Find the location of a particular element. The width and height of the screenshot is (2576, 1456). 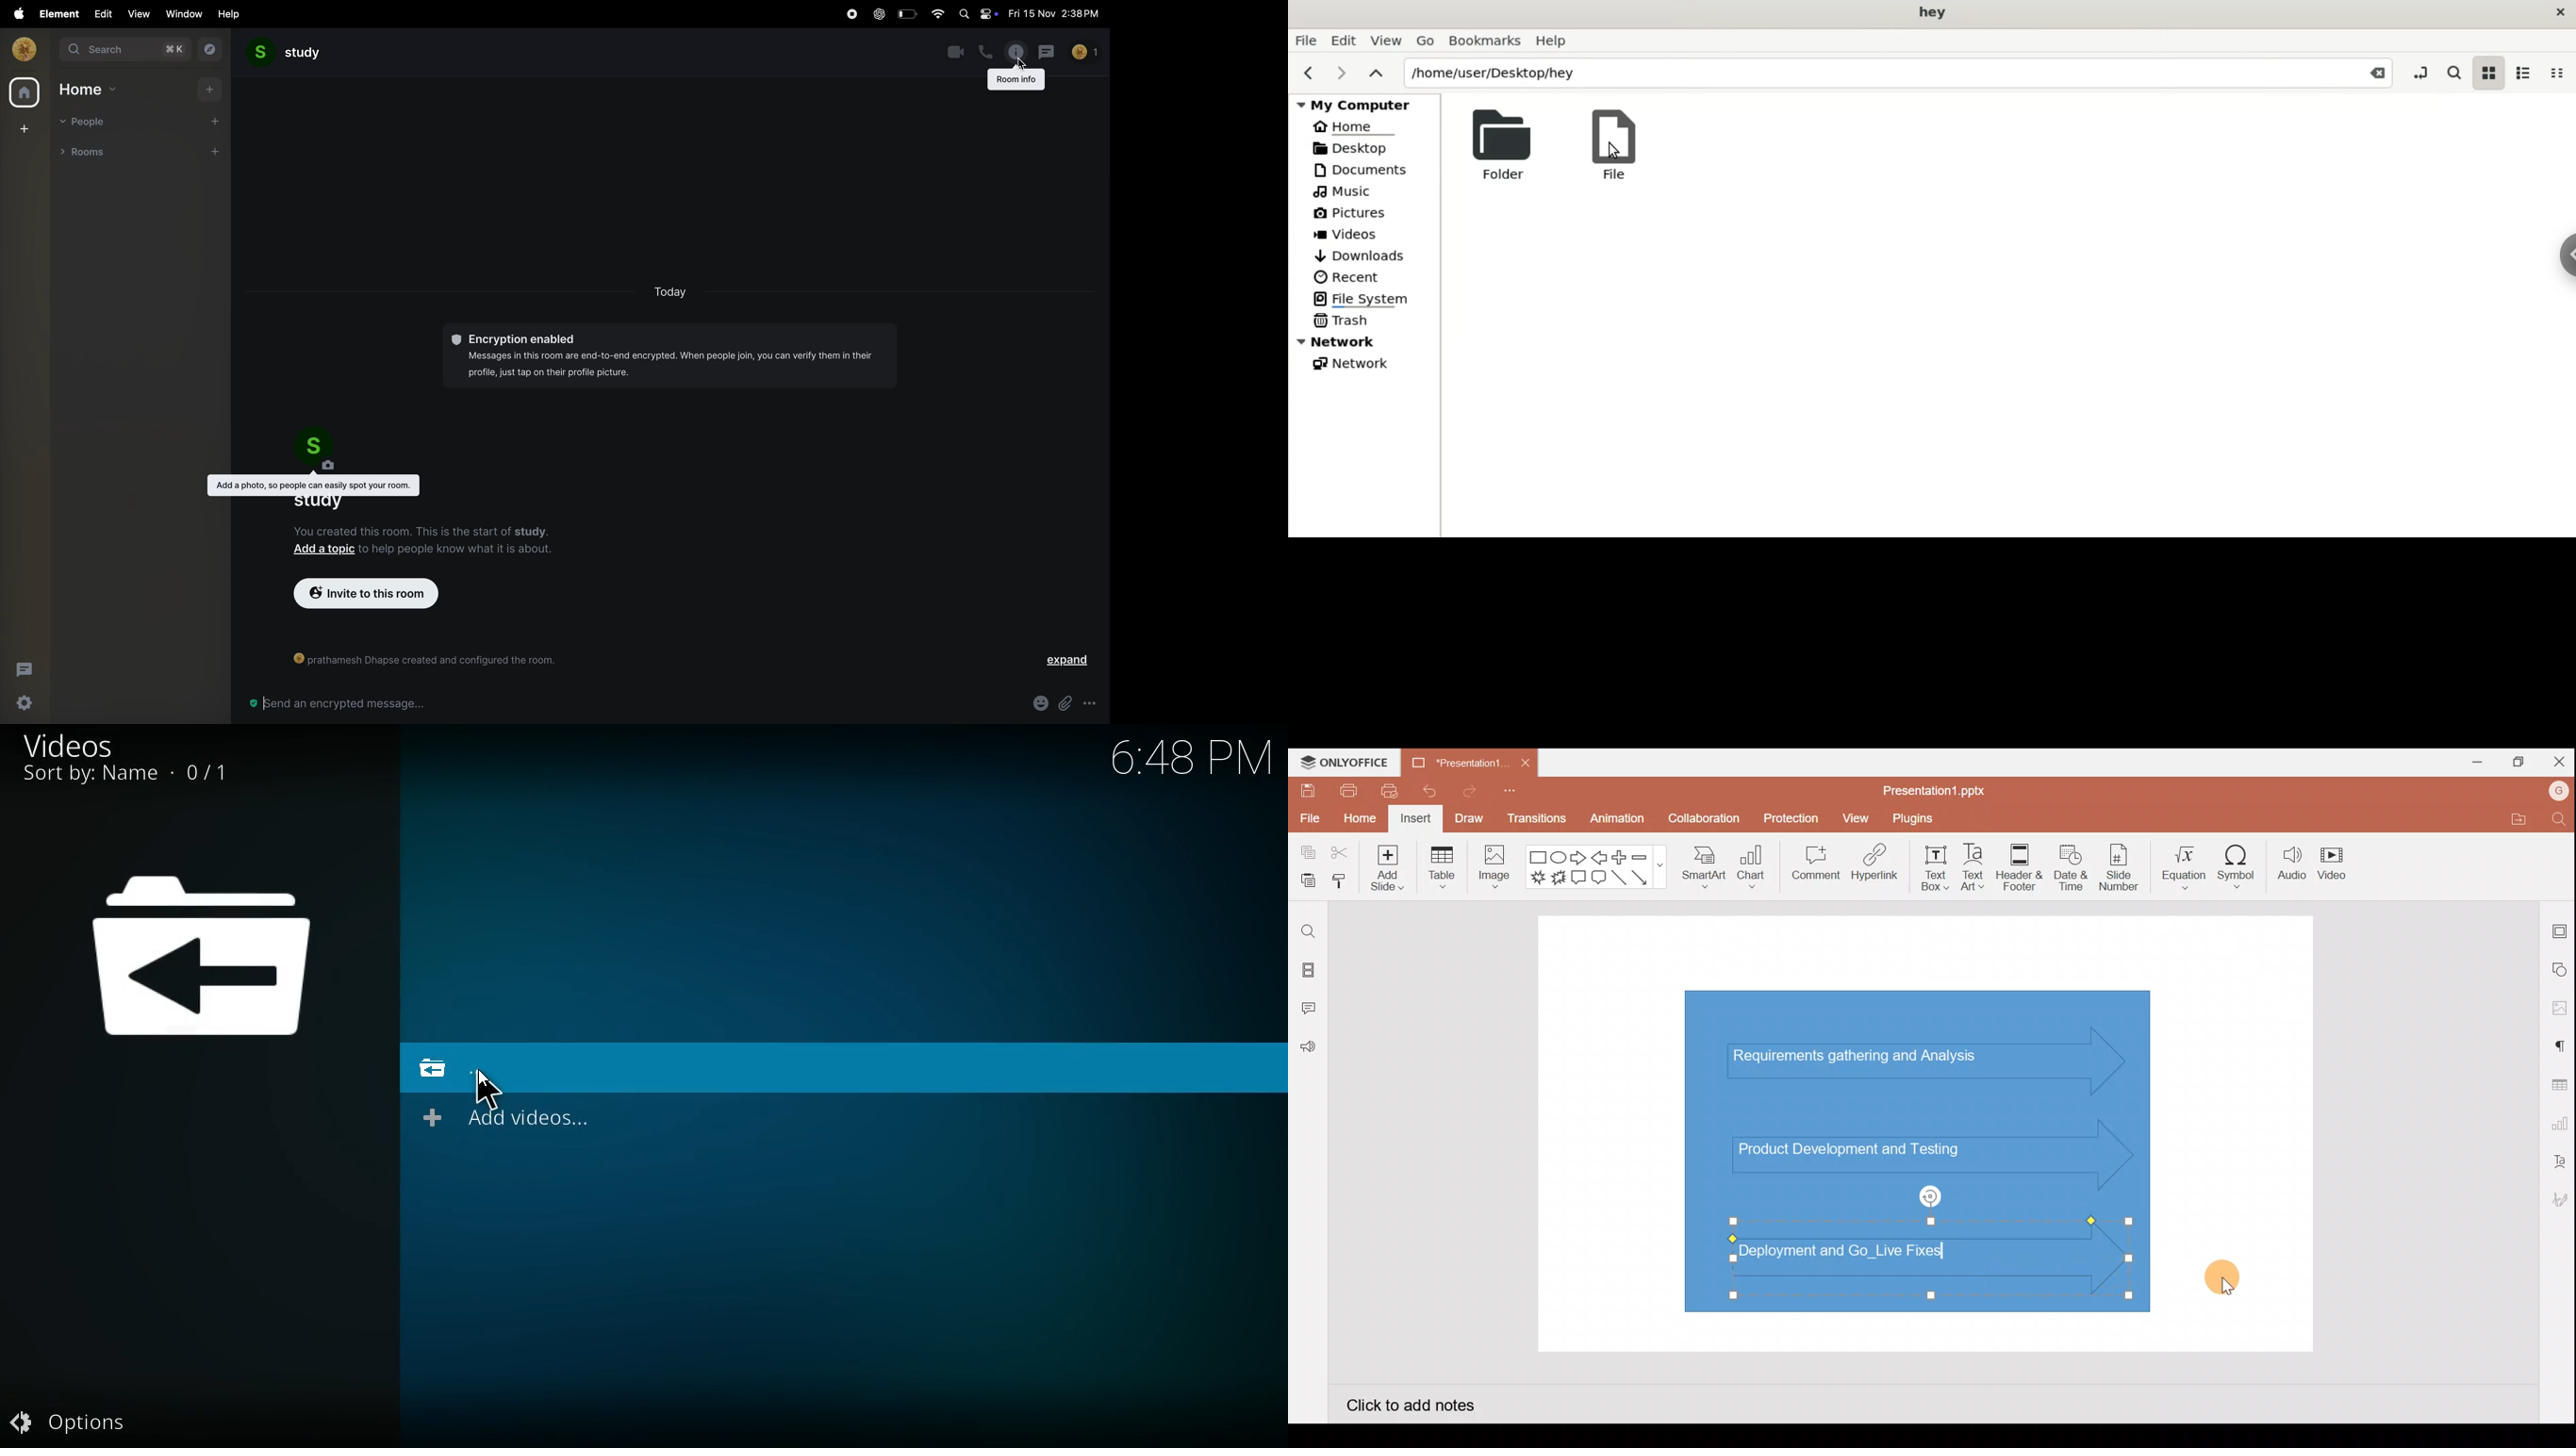

emoji is located at coordinates (1041, 701).